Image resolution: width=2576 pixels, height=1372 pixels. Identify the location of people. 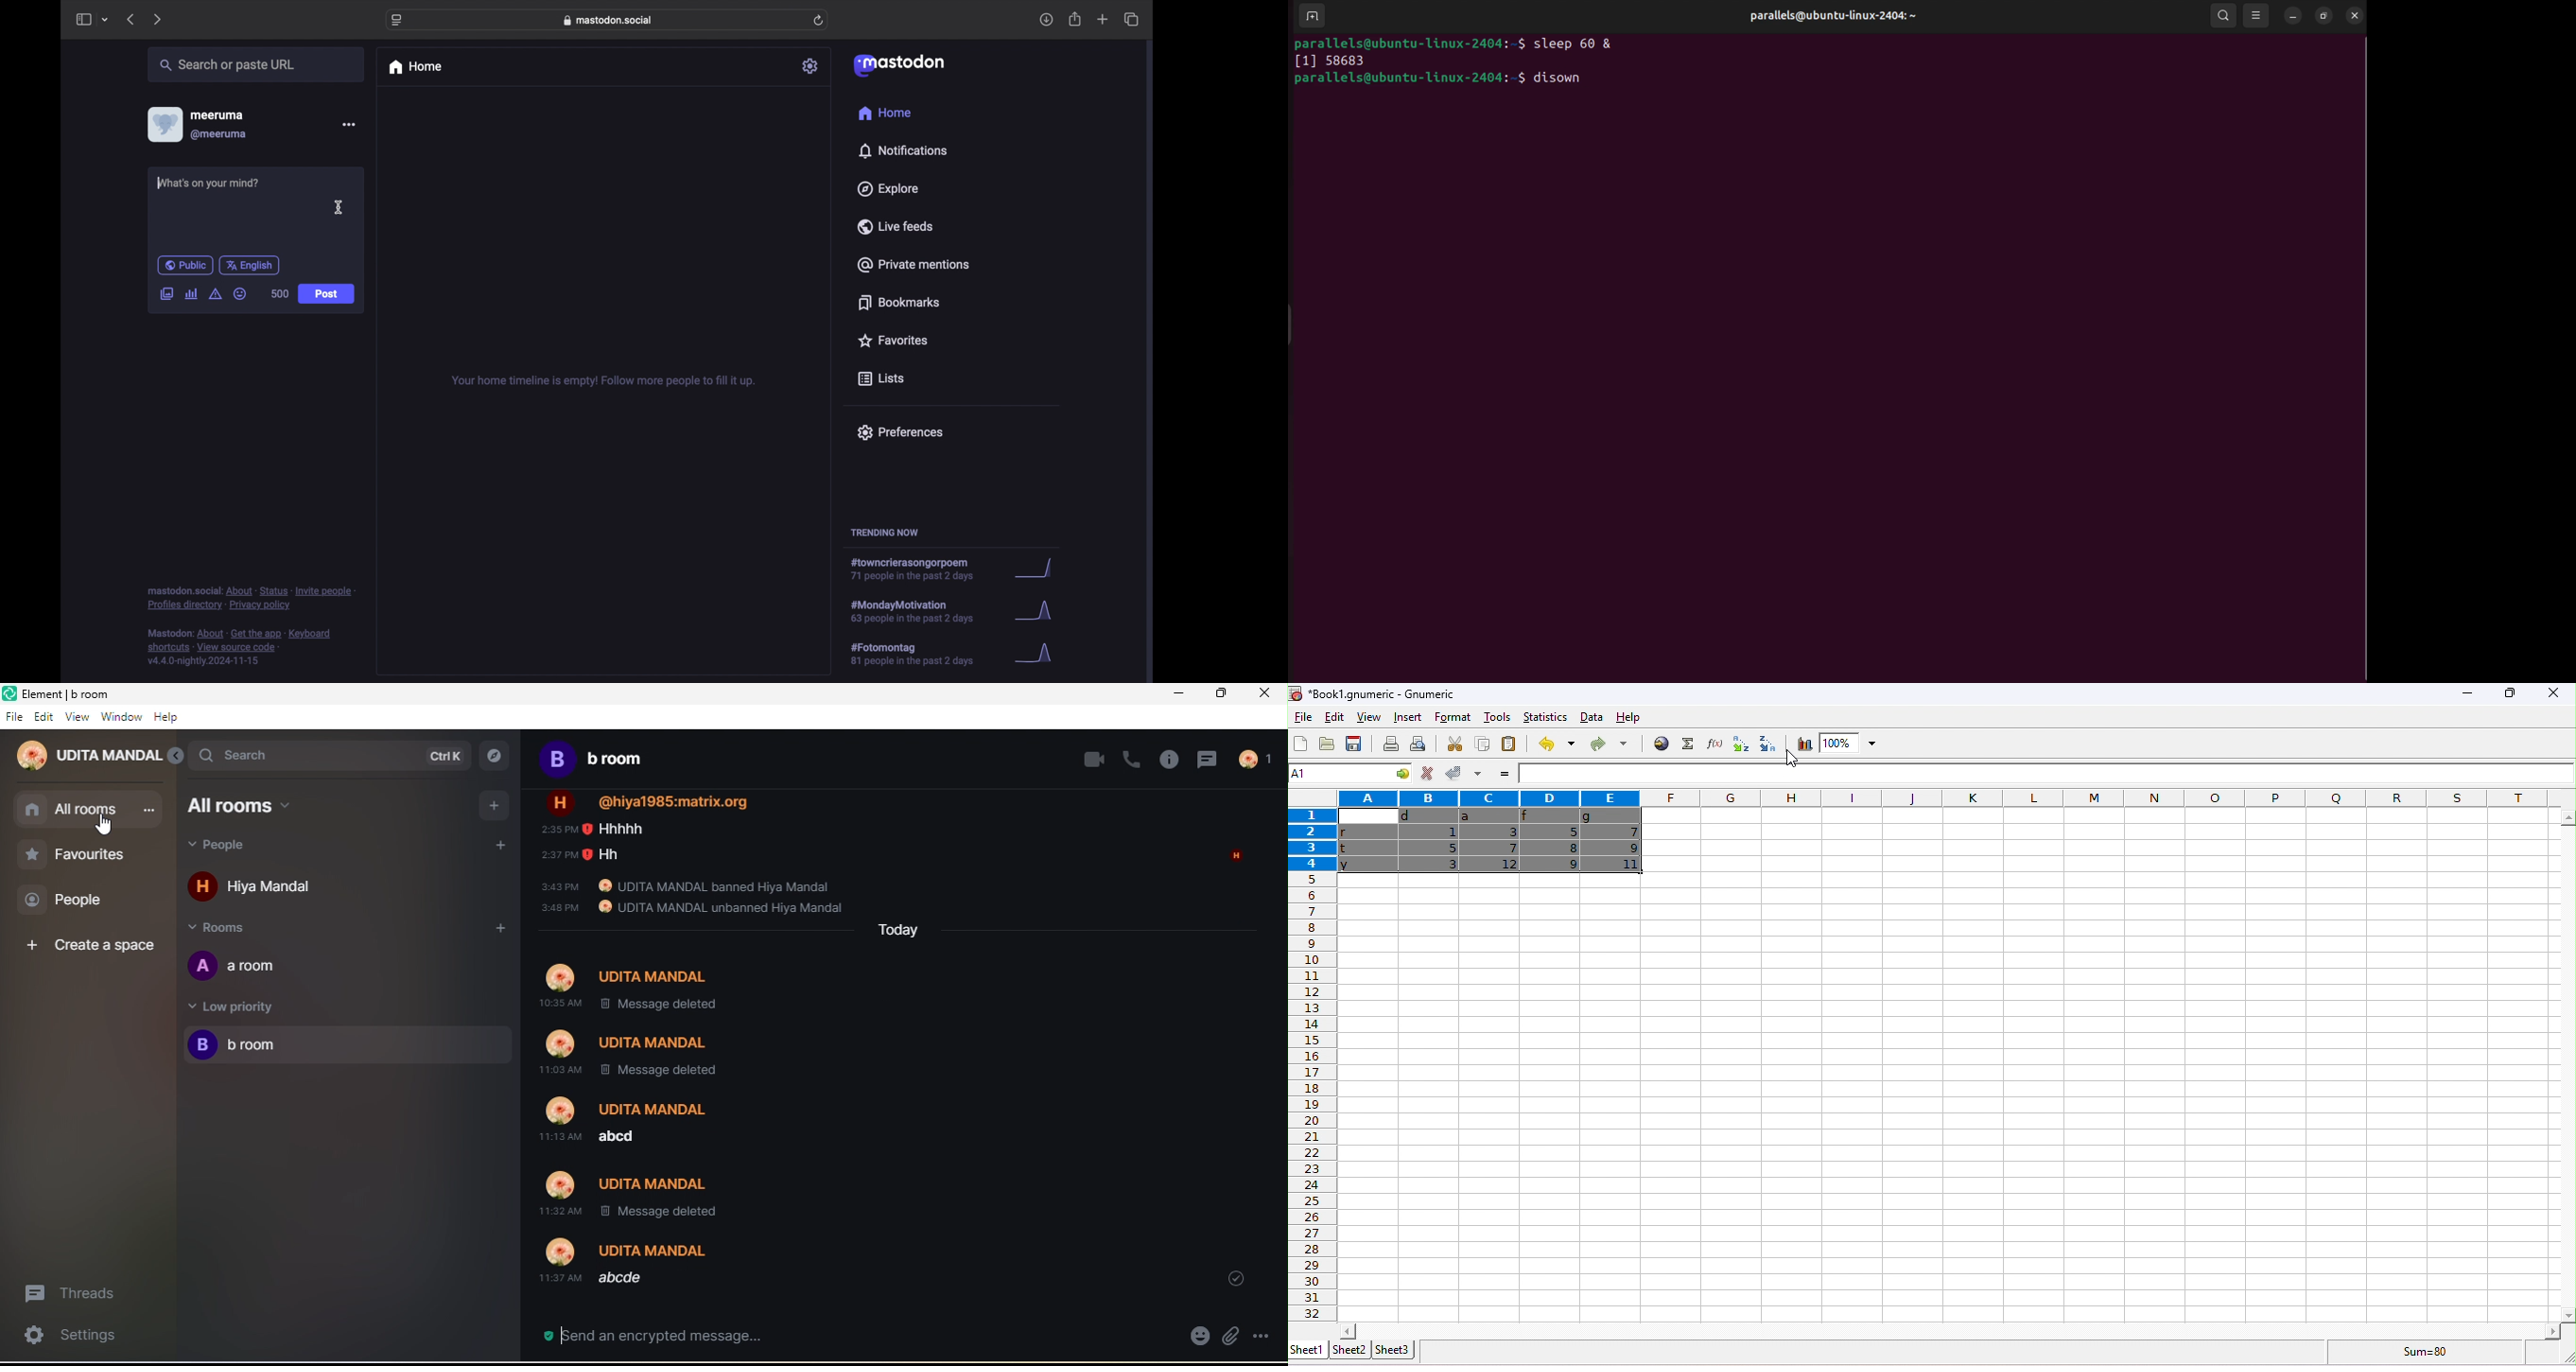
(1262, 758).